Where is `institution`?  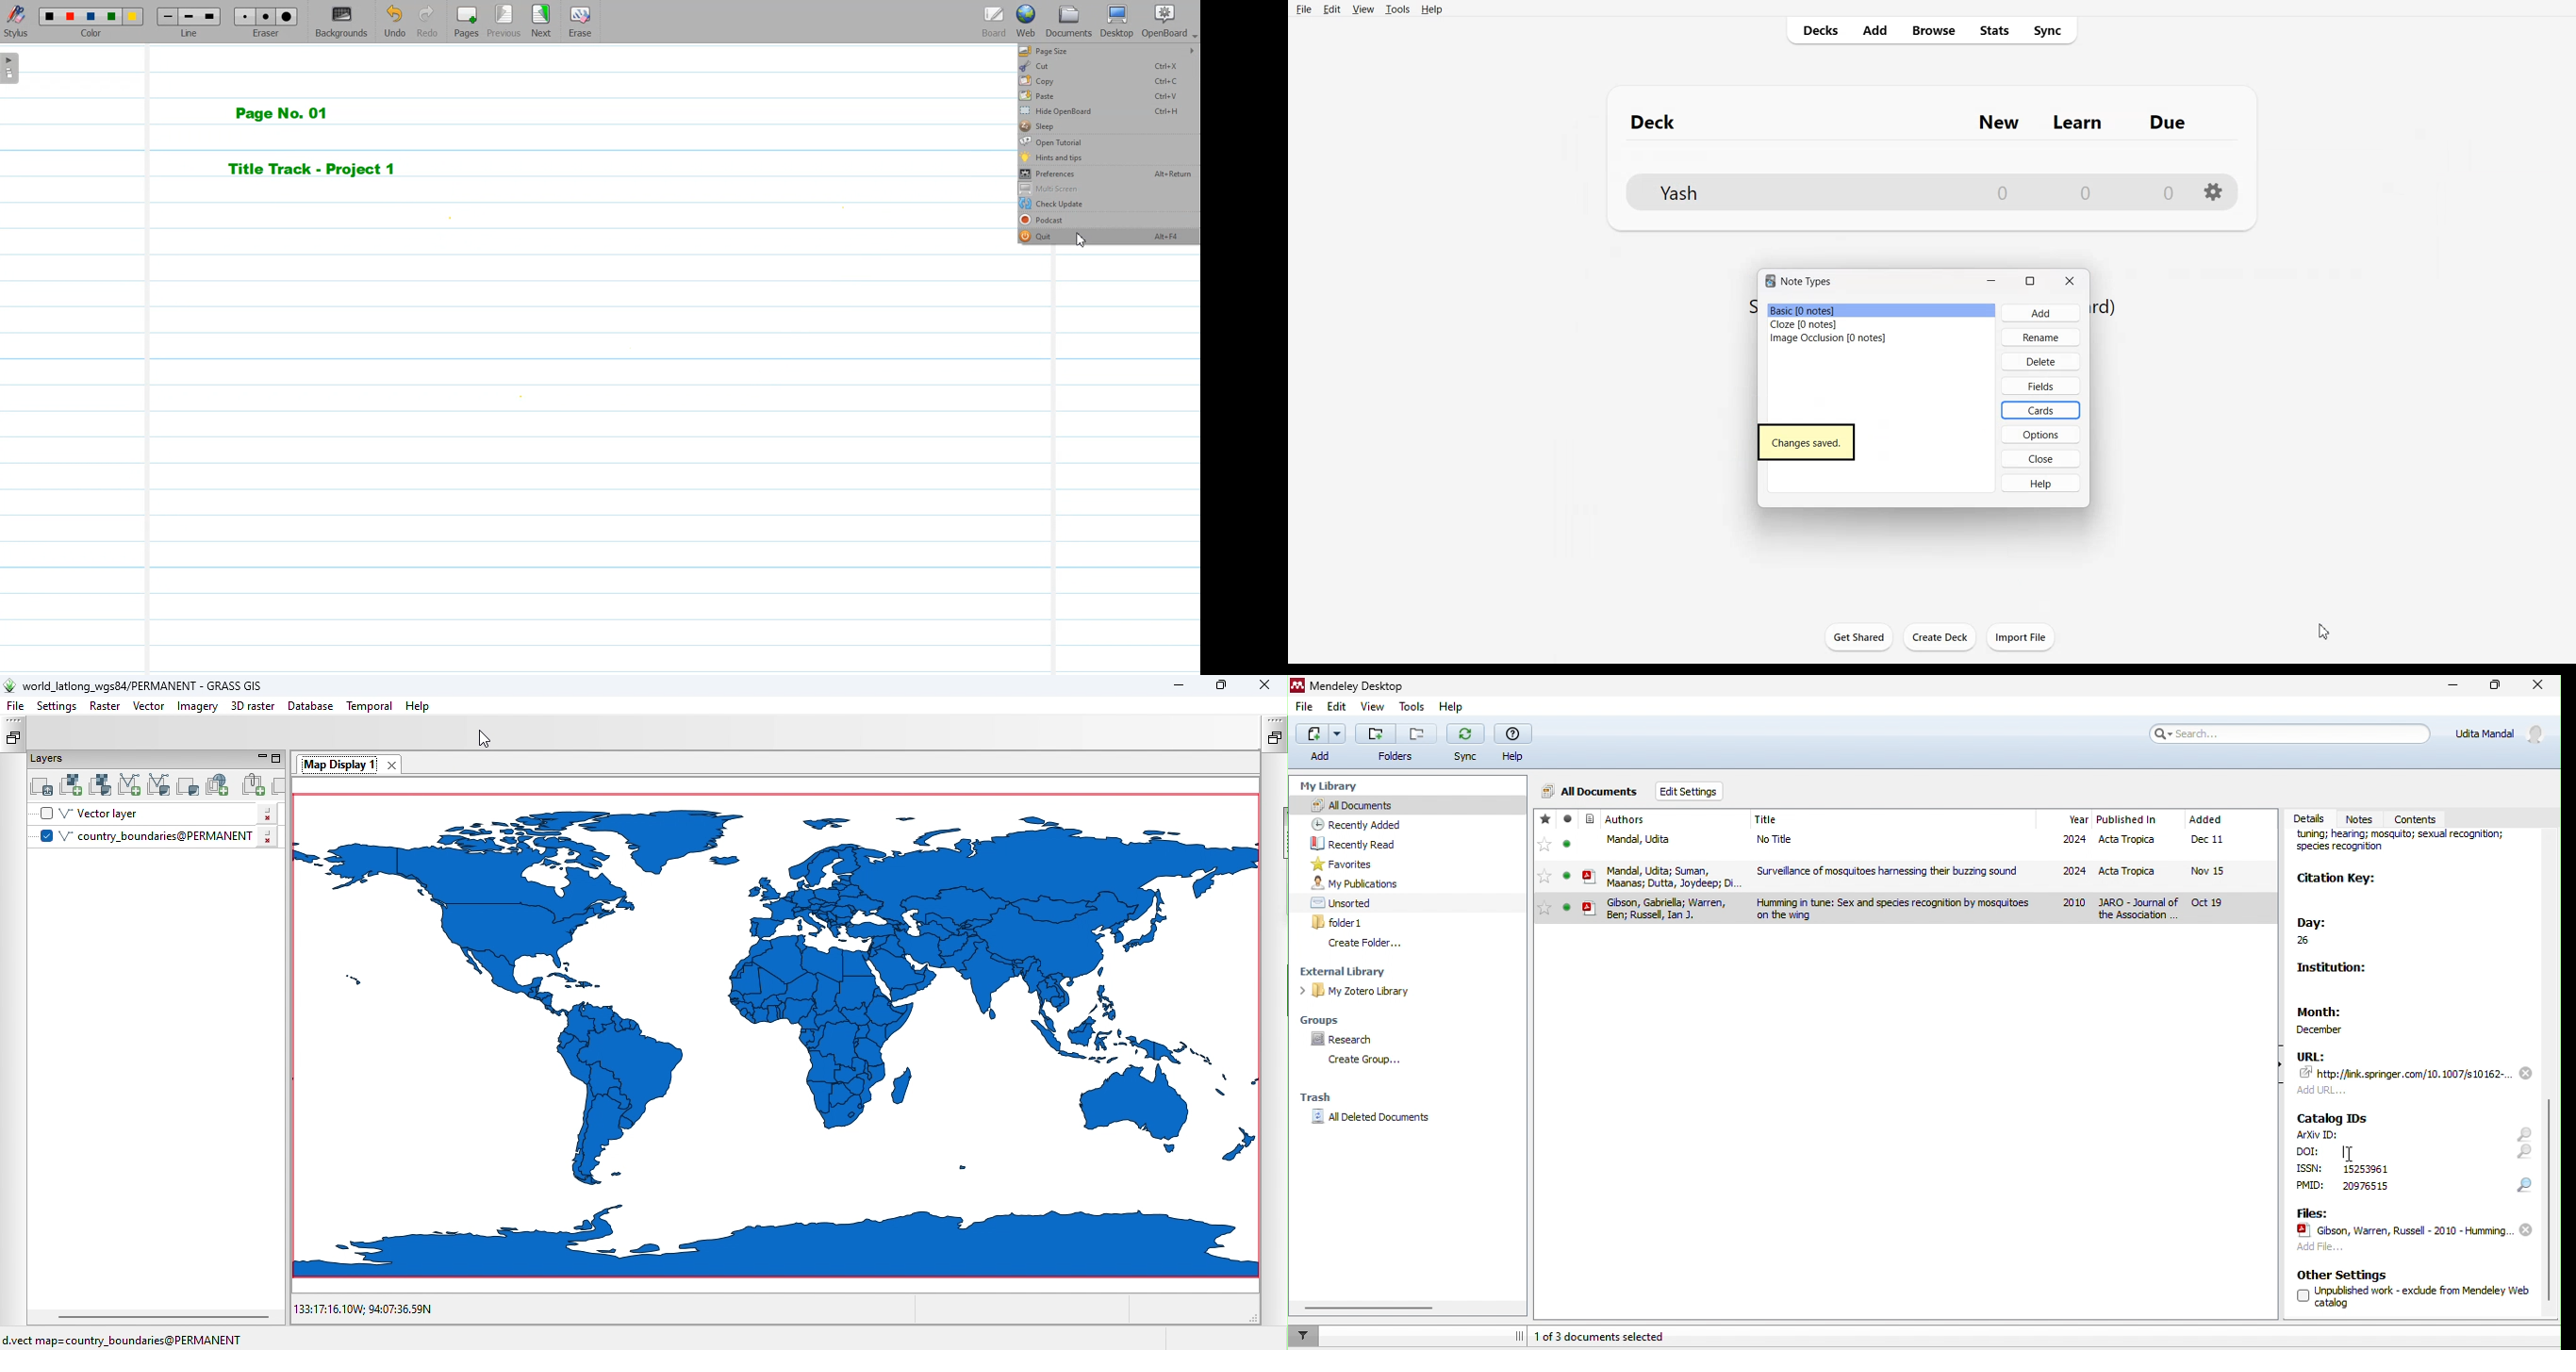
institution is located at coordinates (2339, 971).